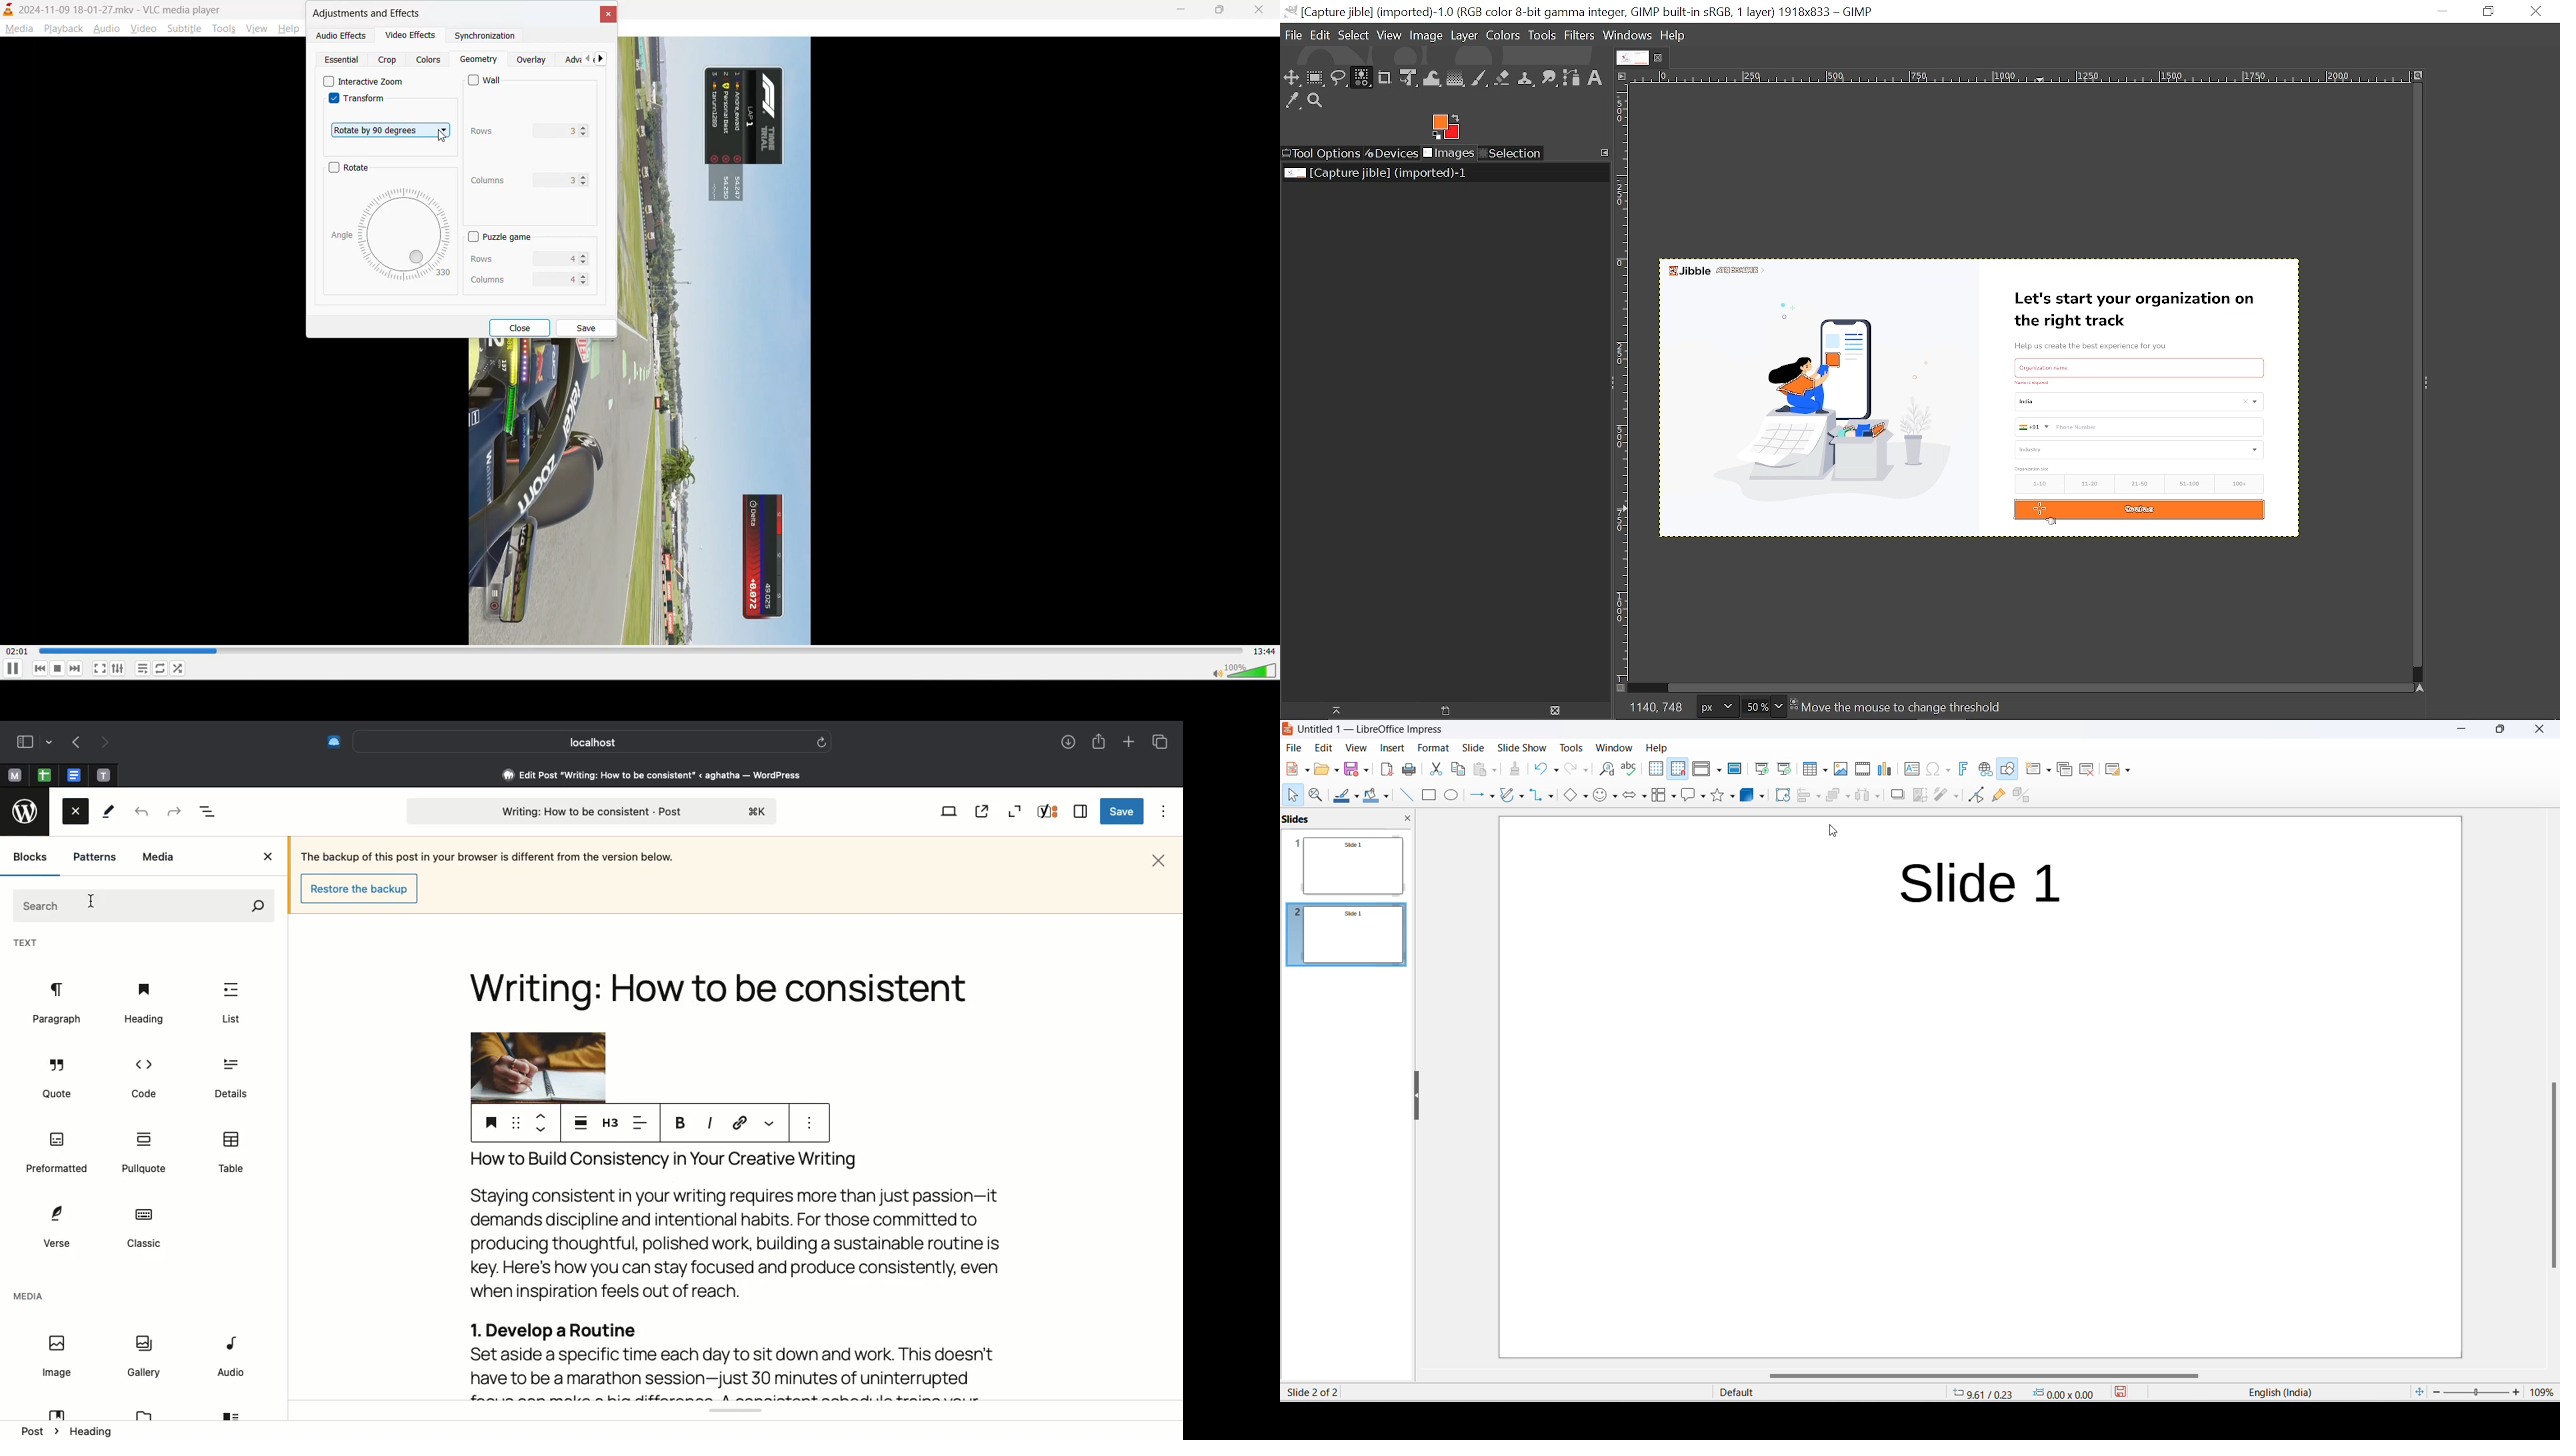 The height and width of the screenshot is (1456, 2576). What do you see at coordinates (739, 1124) in the screenshot?
I see `URL` at bounding box center [739, 1124].